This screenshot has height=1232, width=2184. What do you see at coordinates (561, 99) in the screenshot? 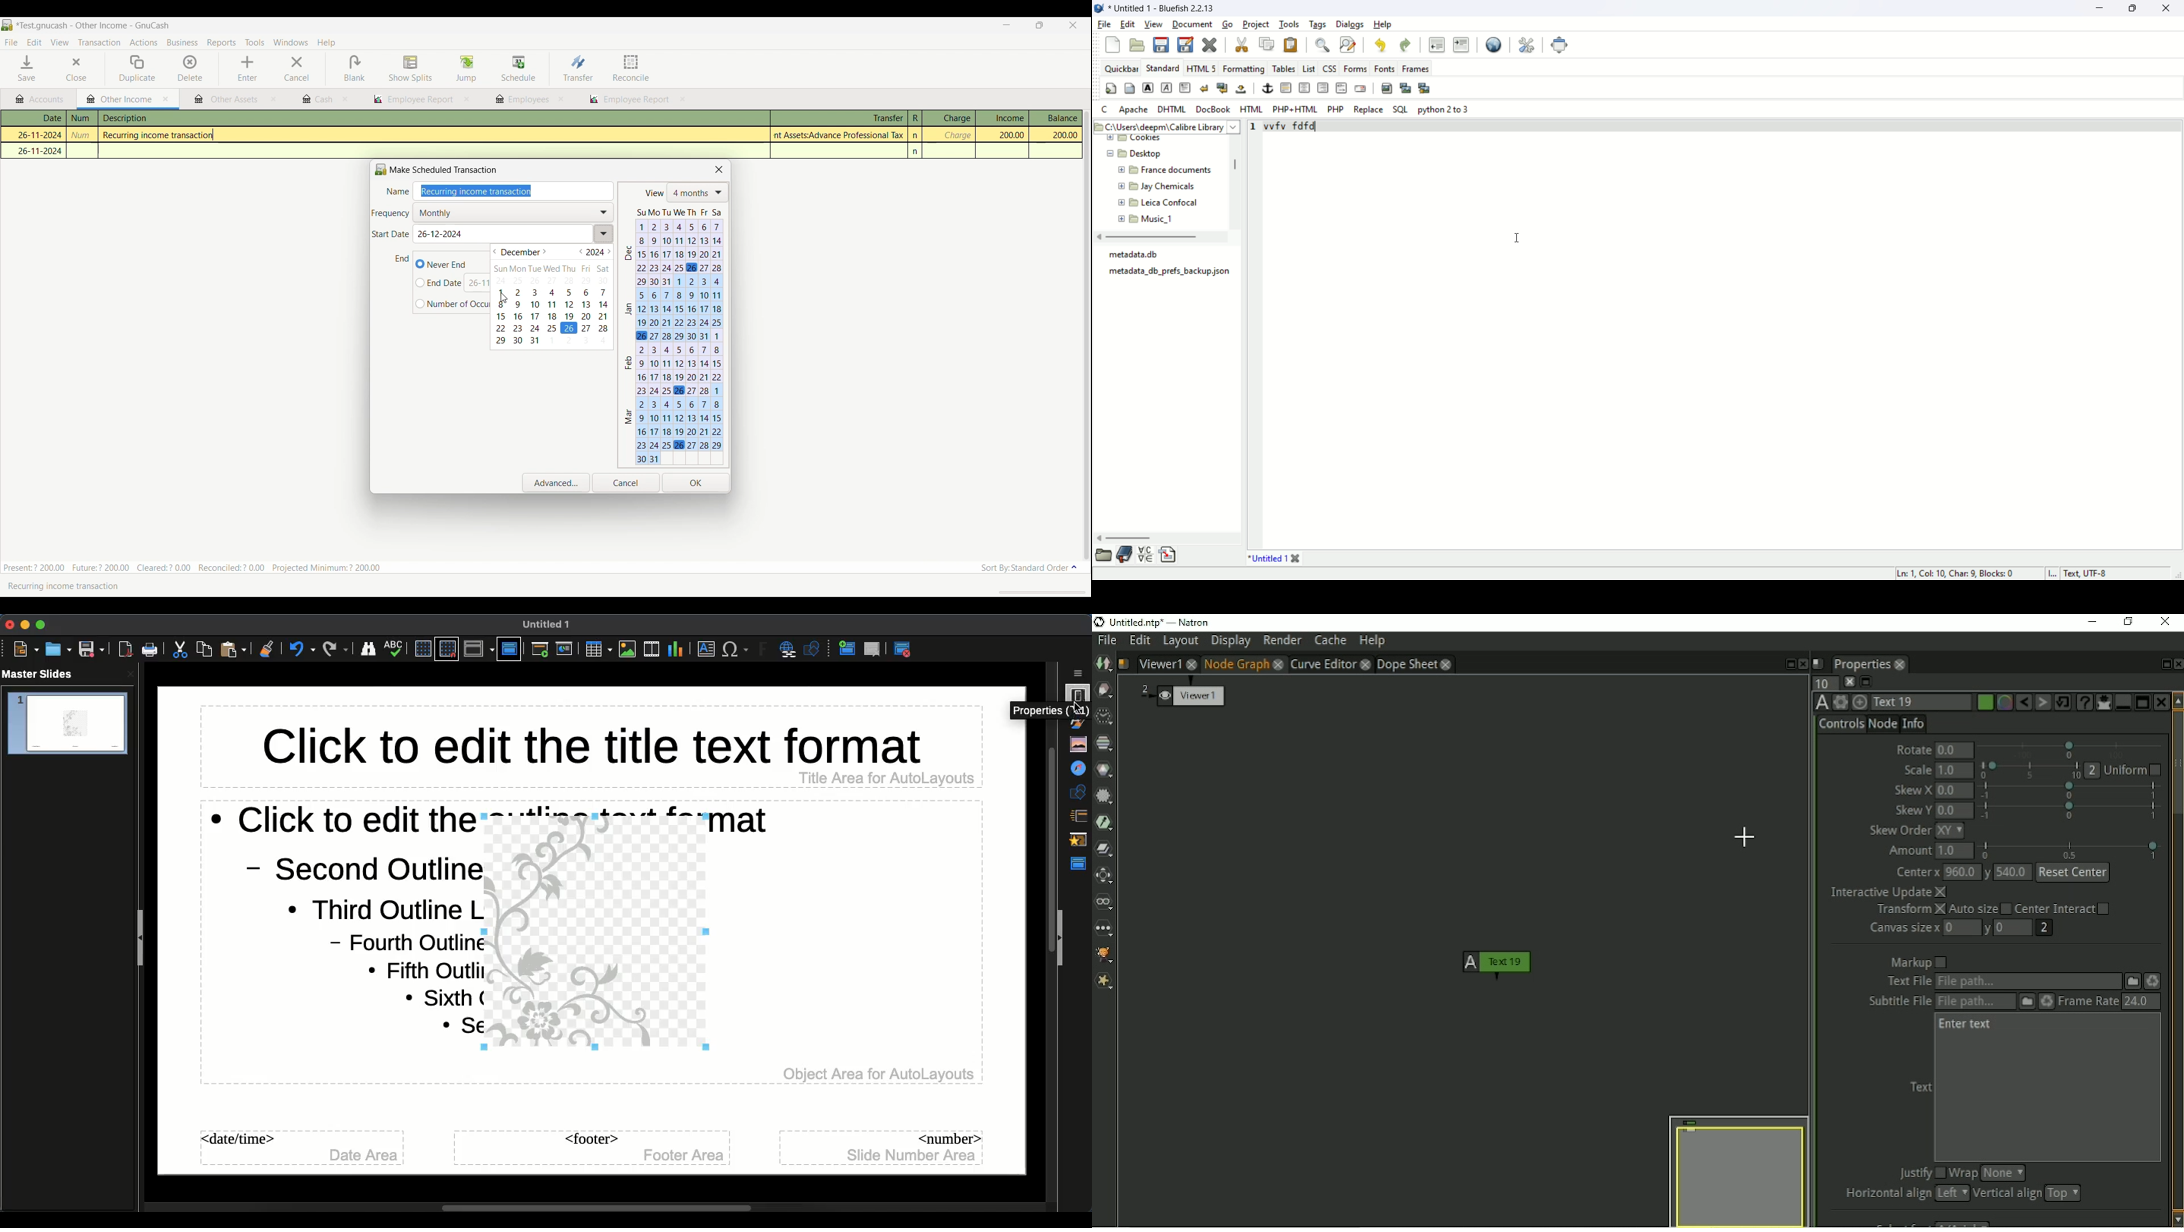
I see `close` at bounding box center [561, 99].